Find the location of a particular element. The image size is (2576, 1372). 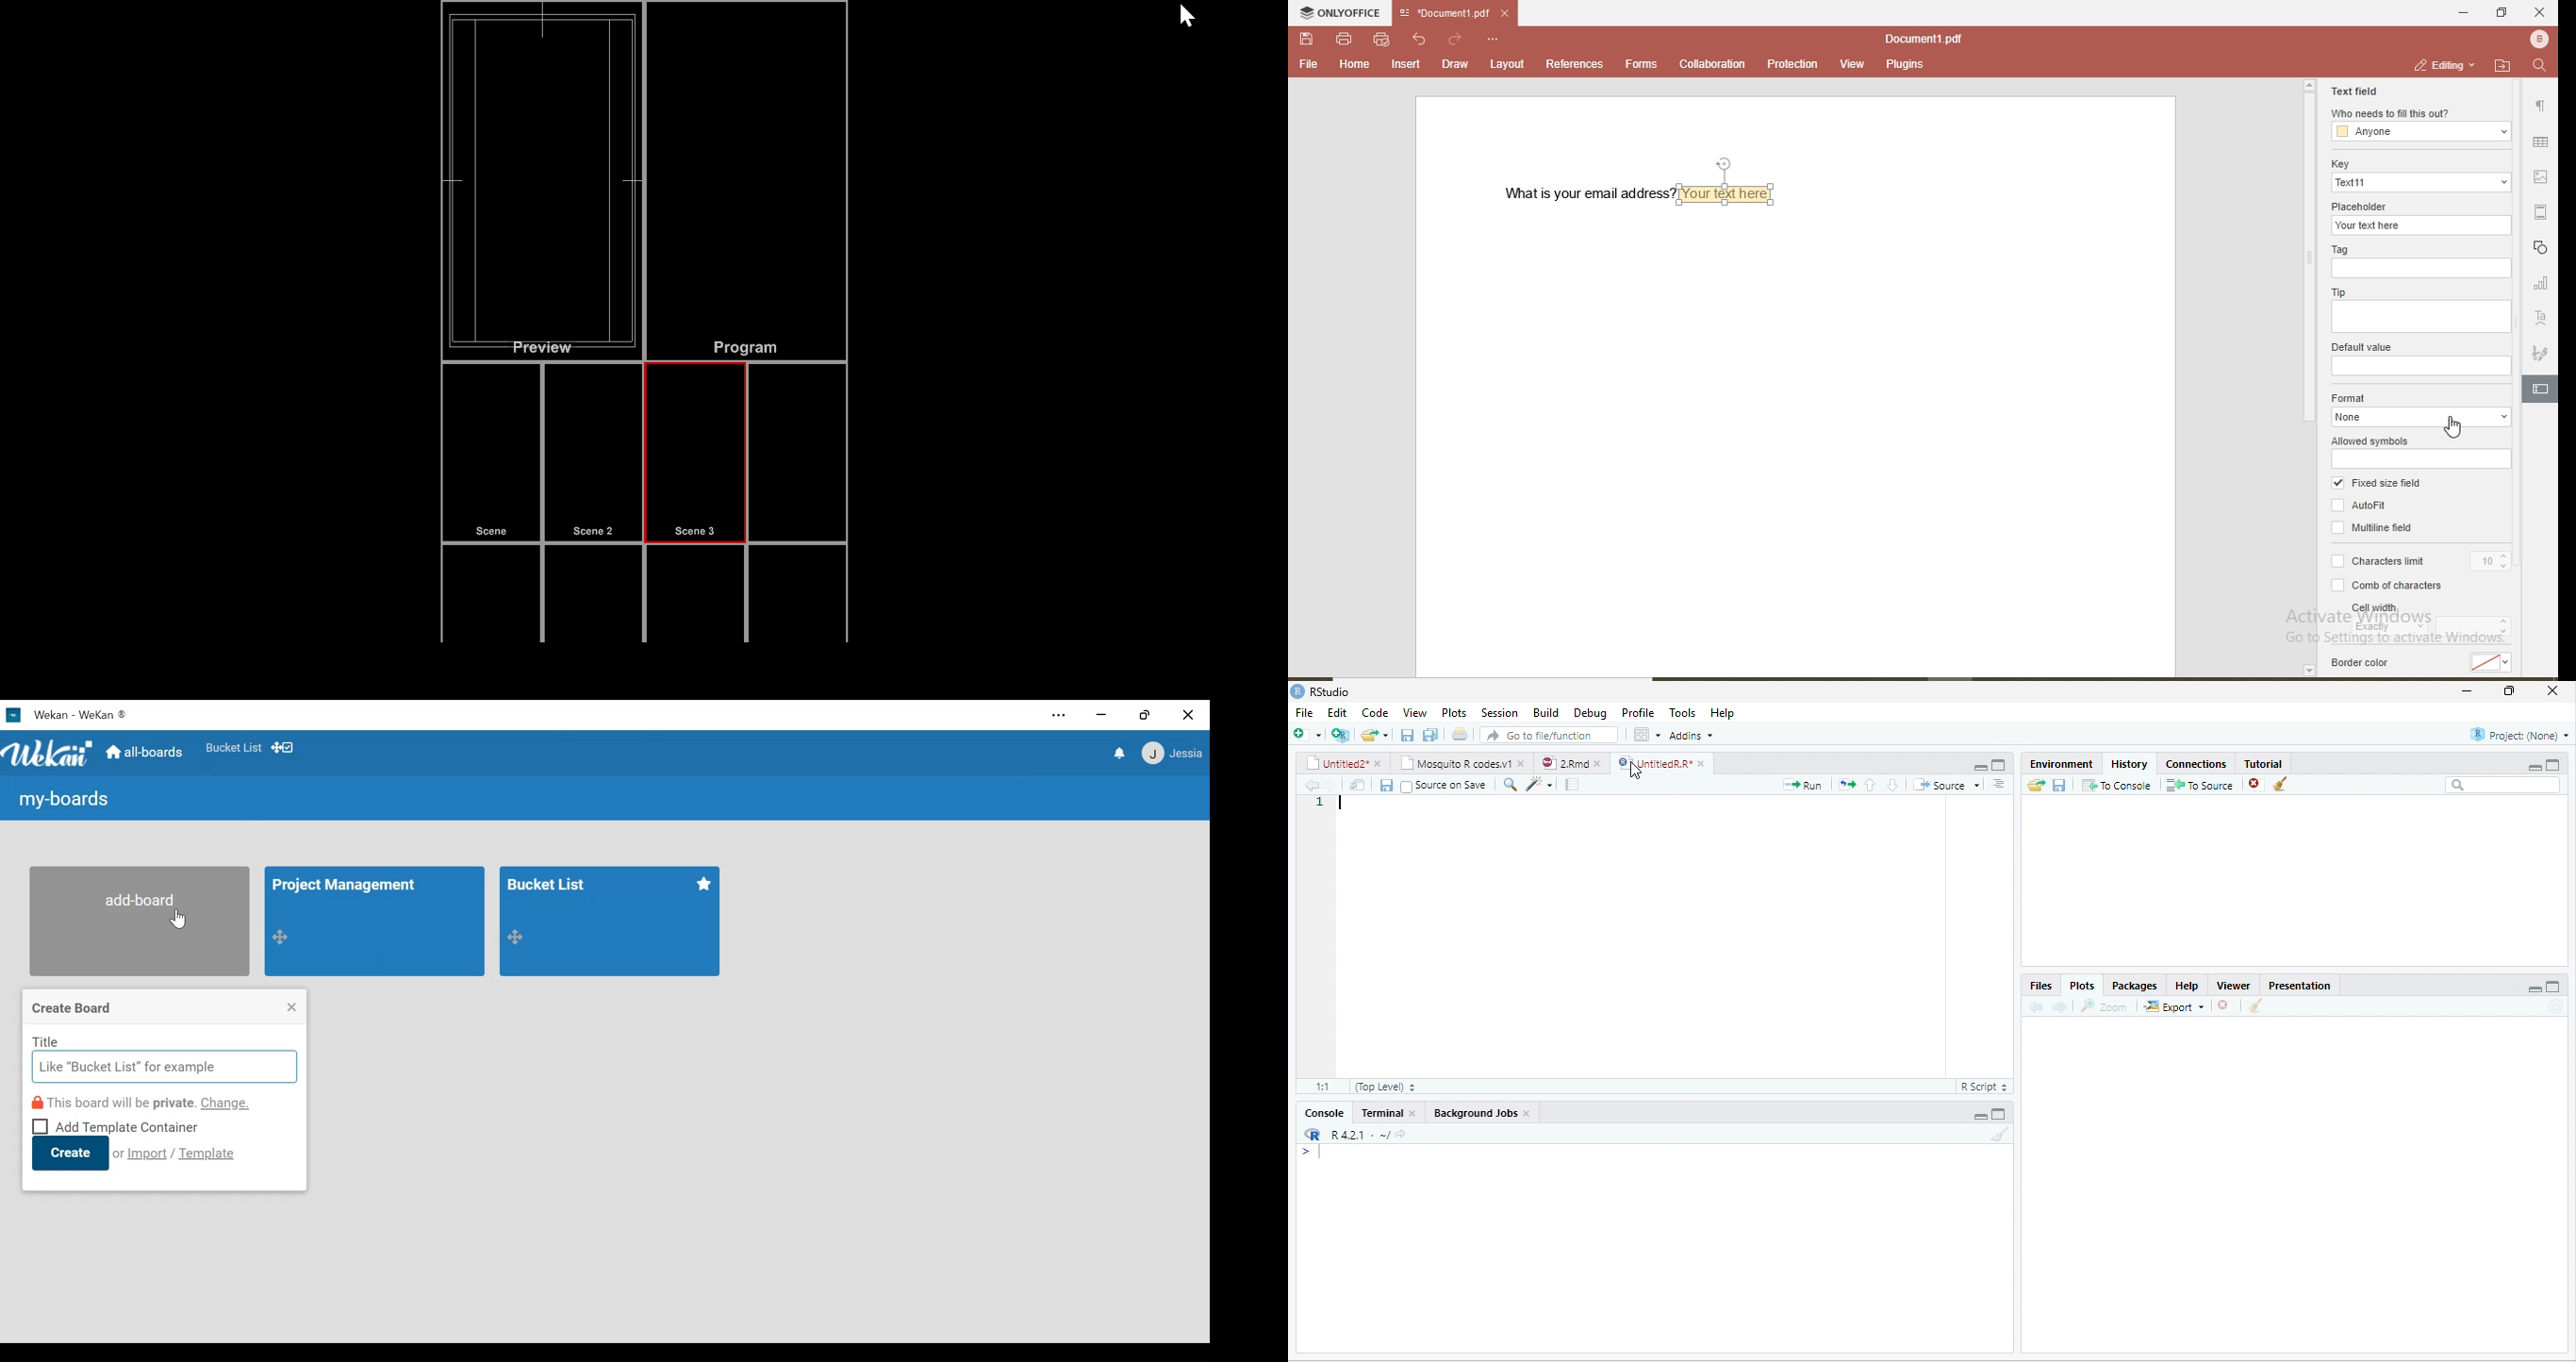

previous file saction is located at coordinates (1409, 734).